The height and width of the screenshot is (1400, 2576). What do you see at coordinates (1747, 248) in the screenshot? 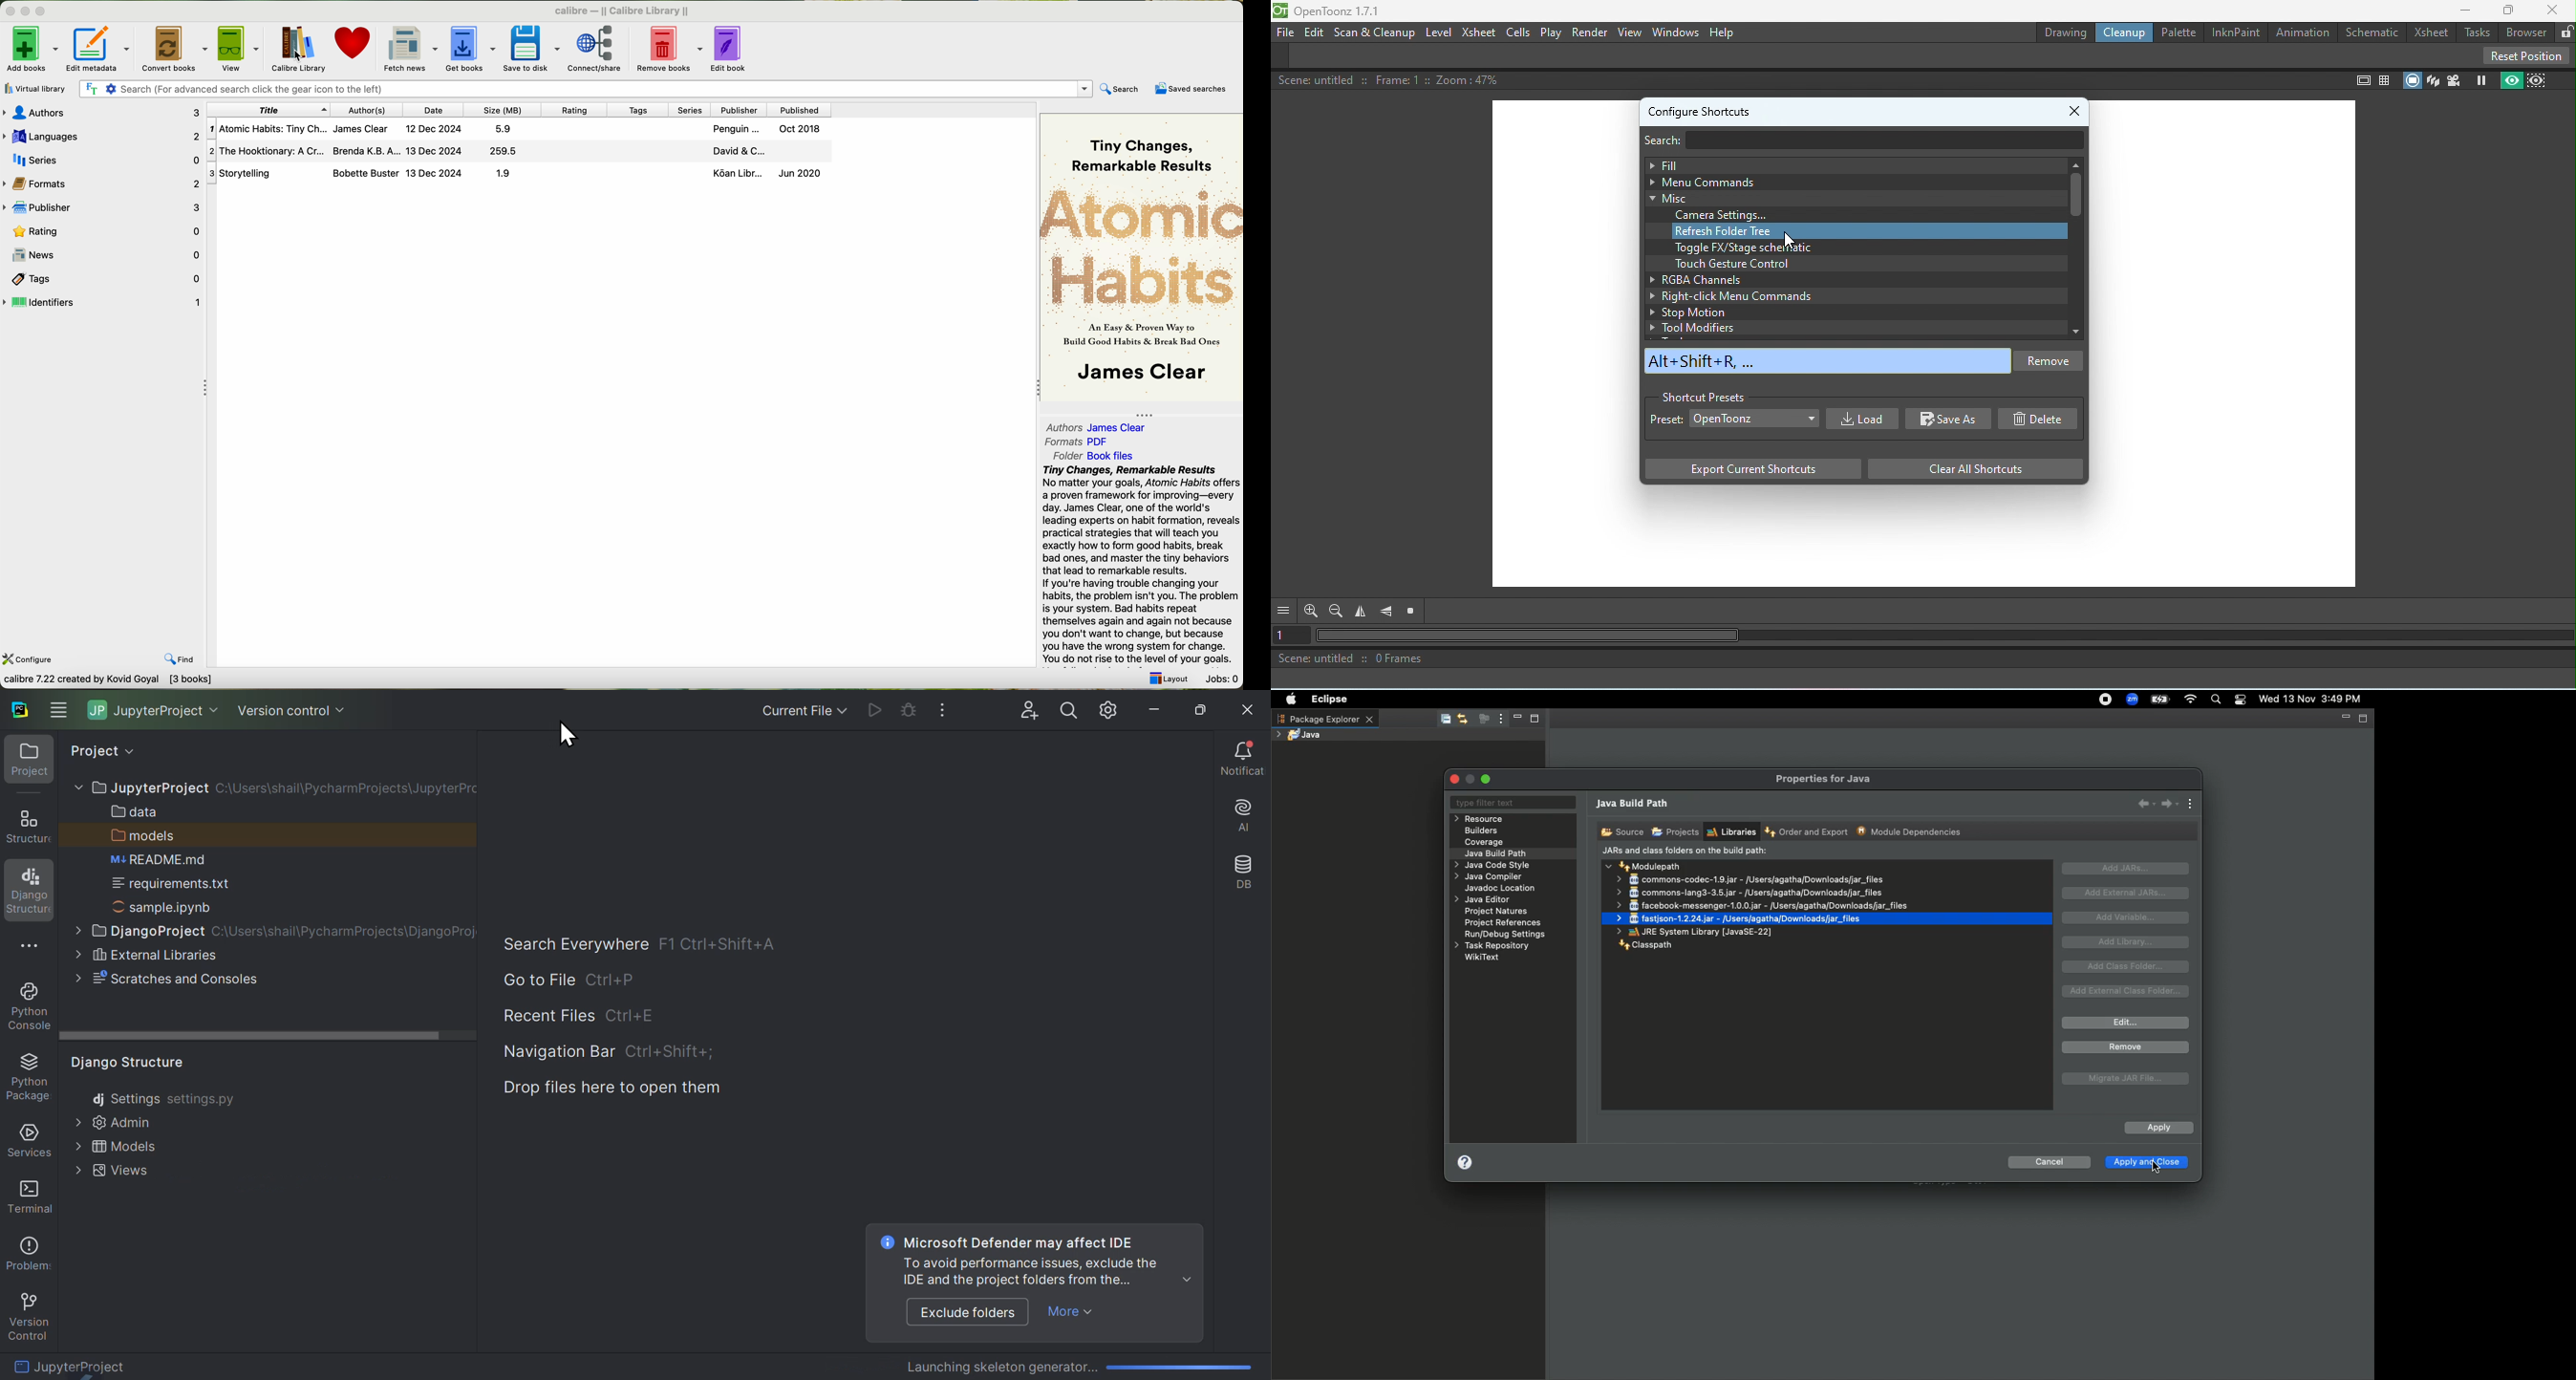
I see `Toggle FX/Stage Schematic` at bounding box center [1747, 248].